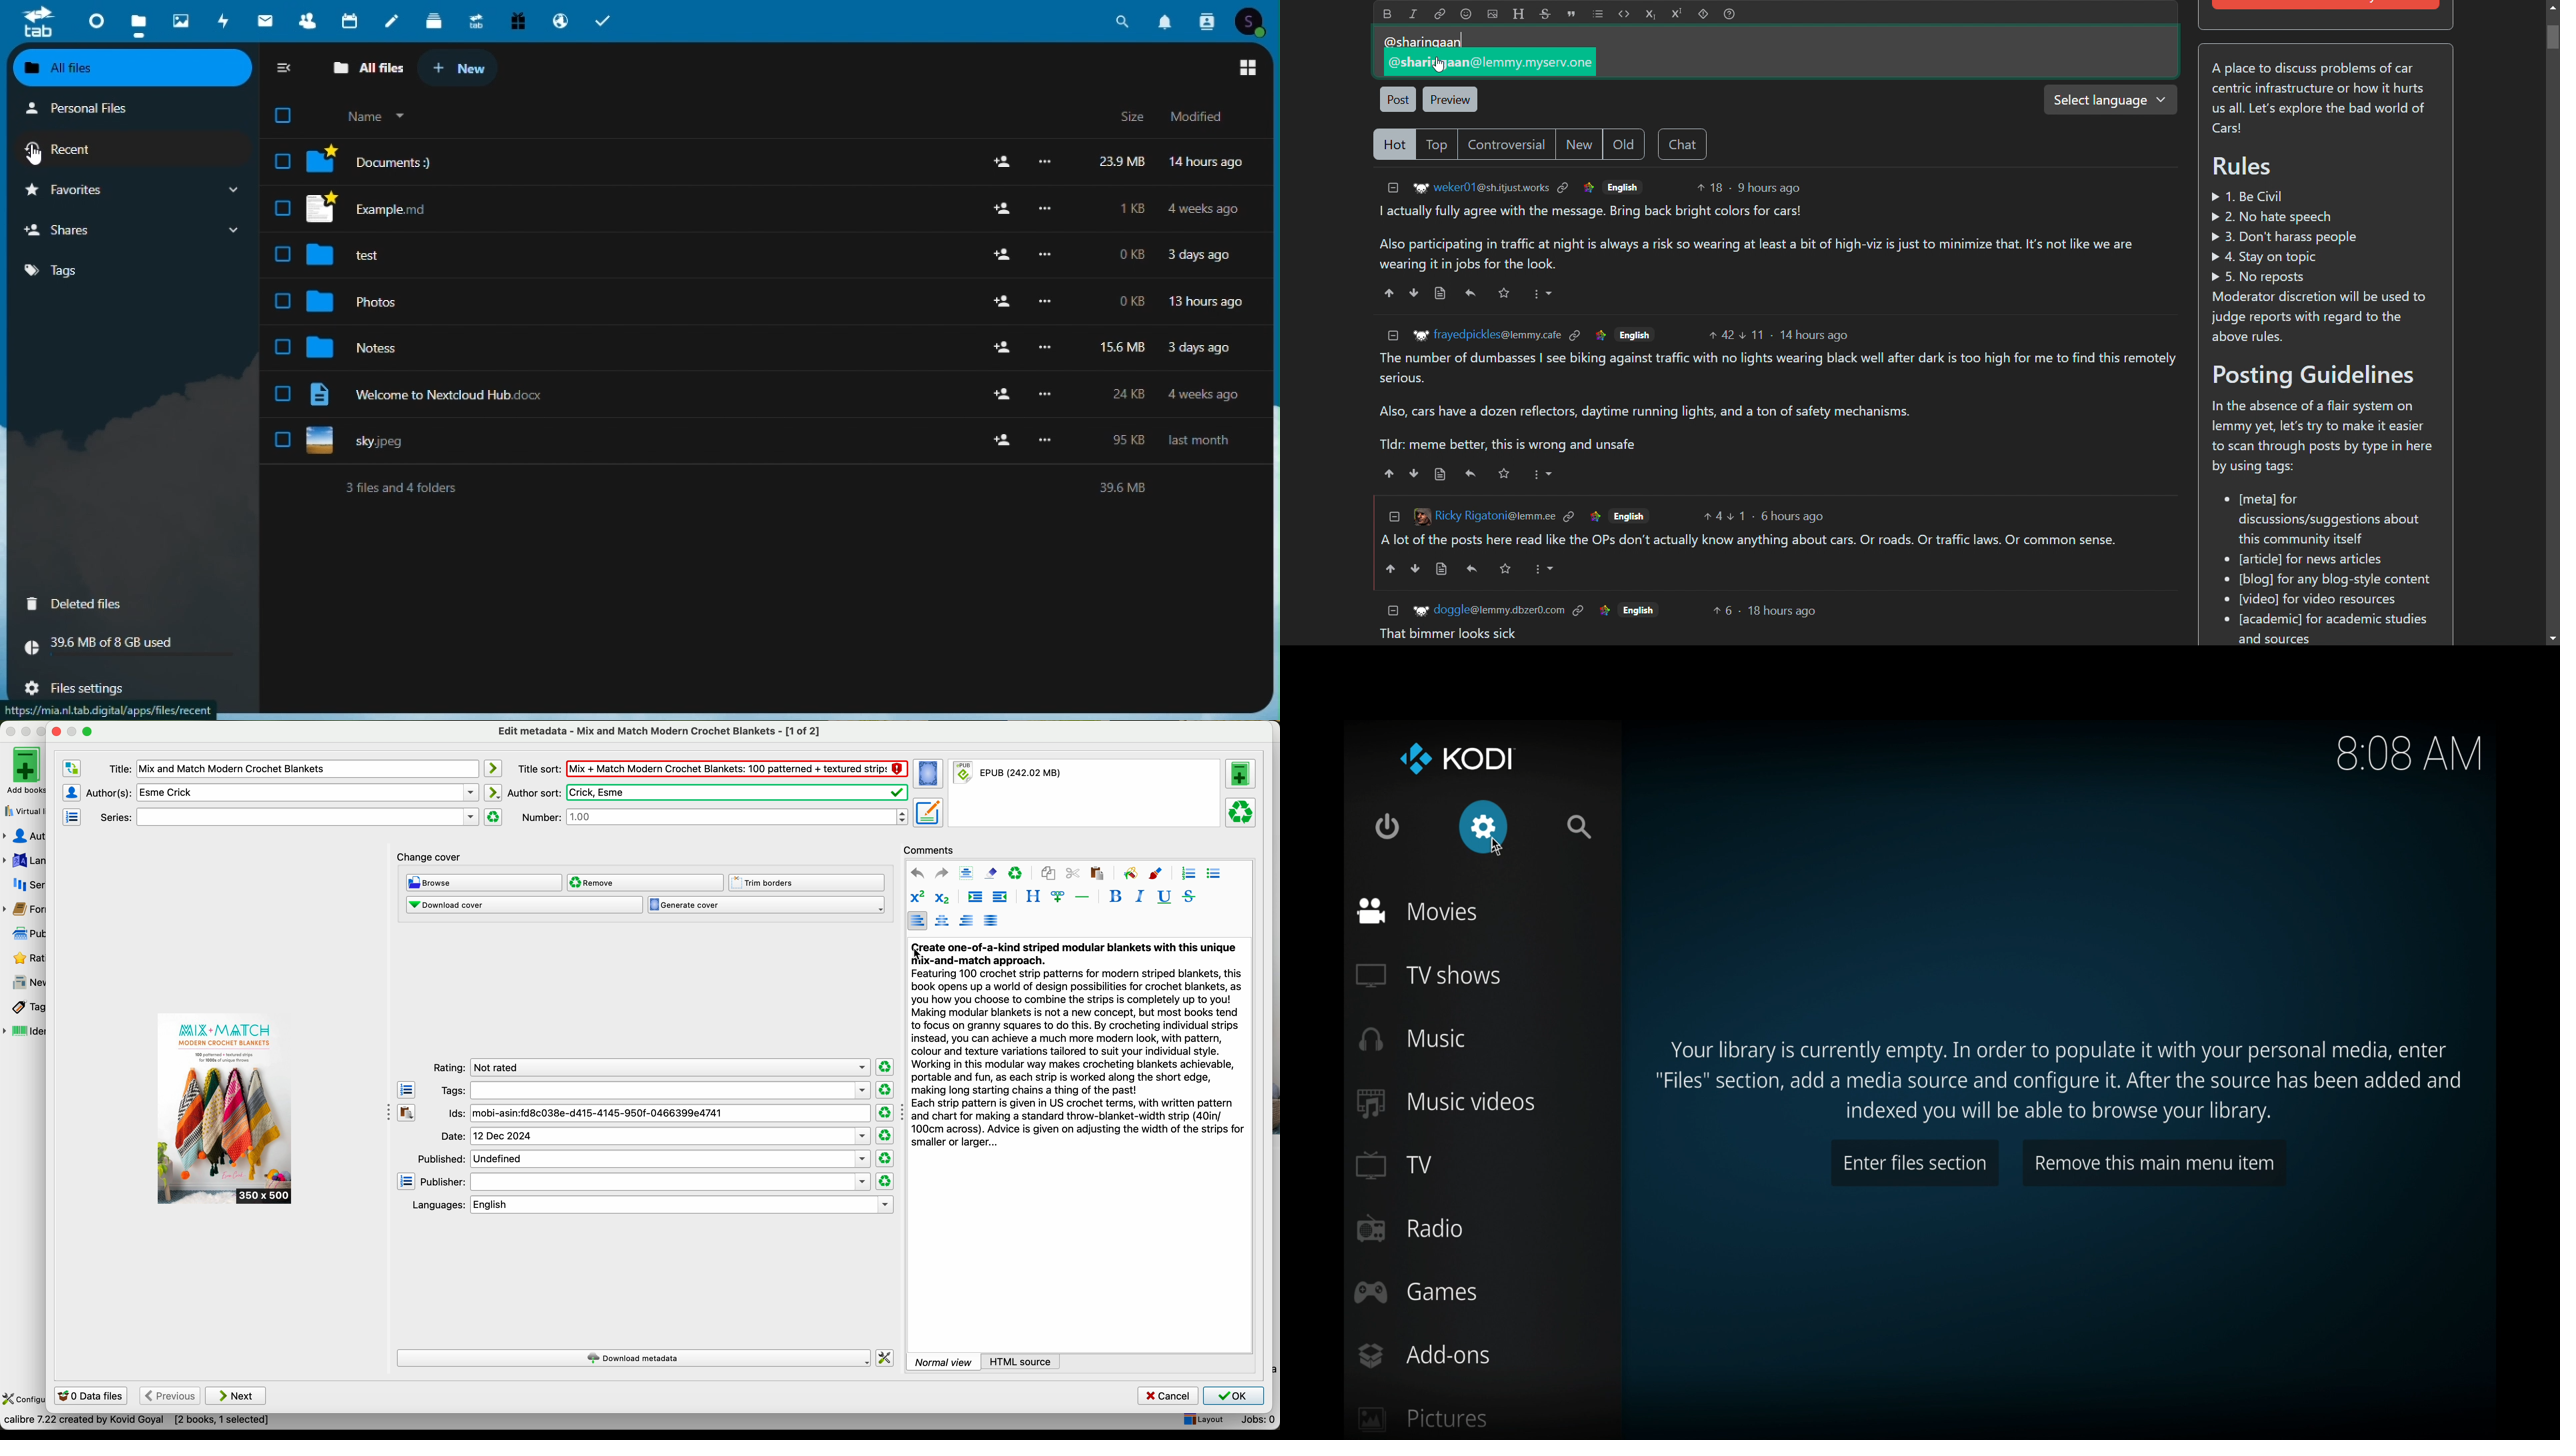 Image resolution: width=2576 pixels, height=1456 pixels. Describe the element at coordinates (130, 190) in the screenshot. I see `favourites` at that location.